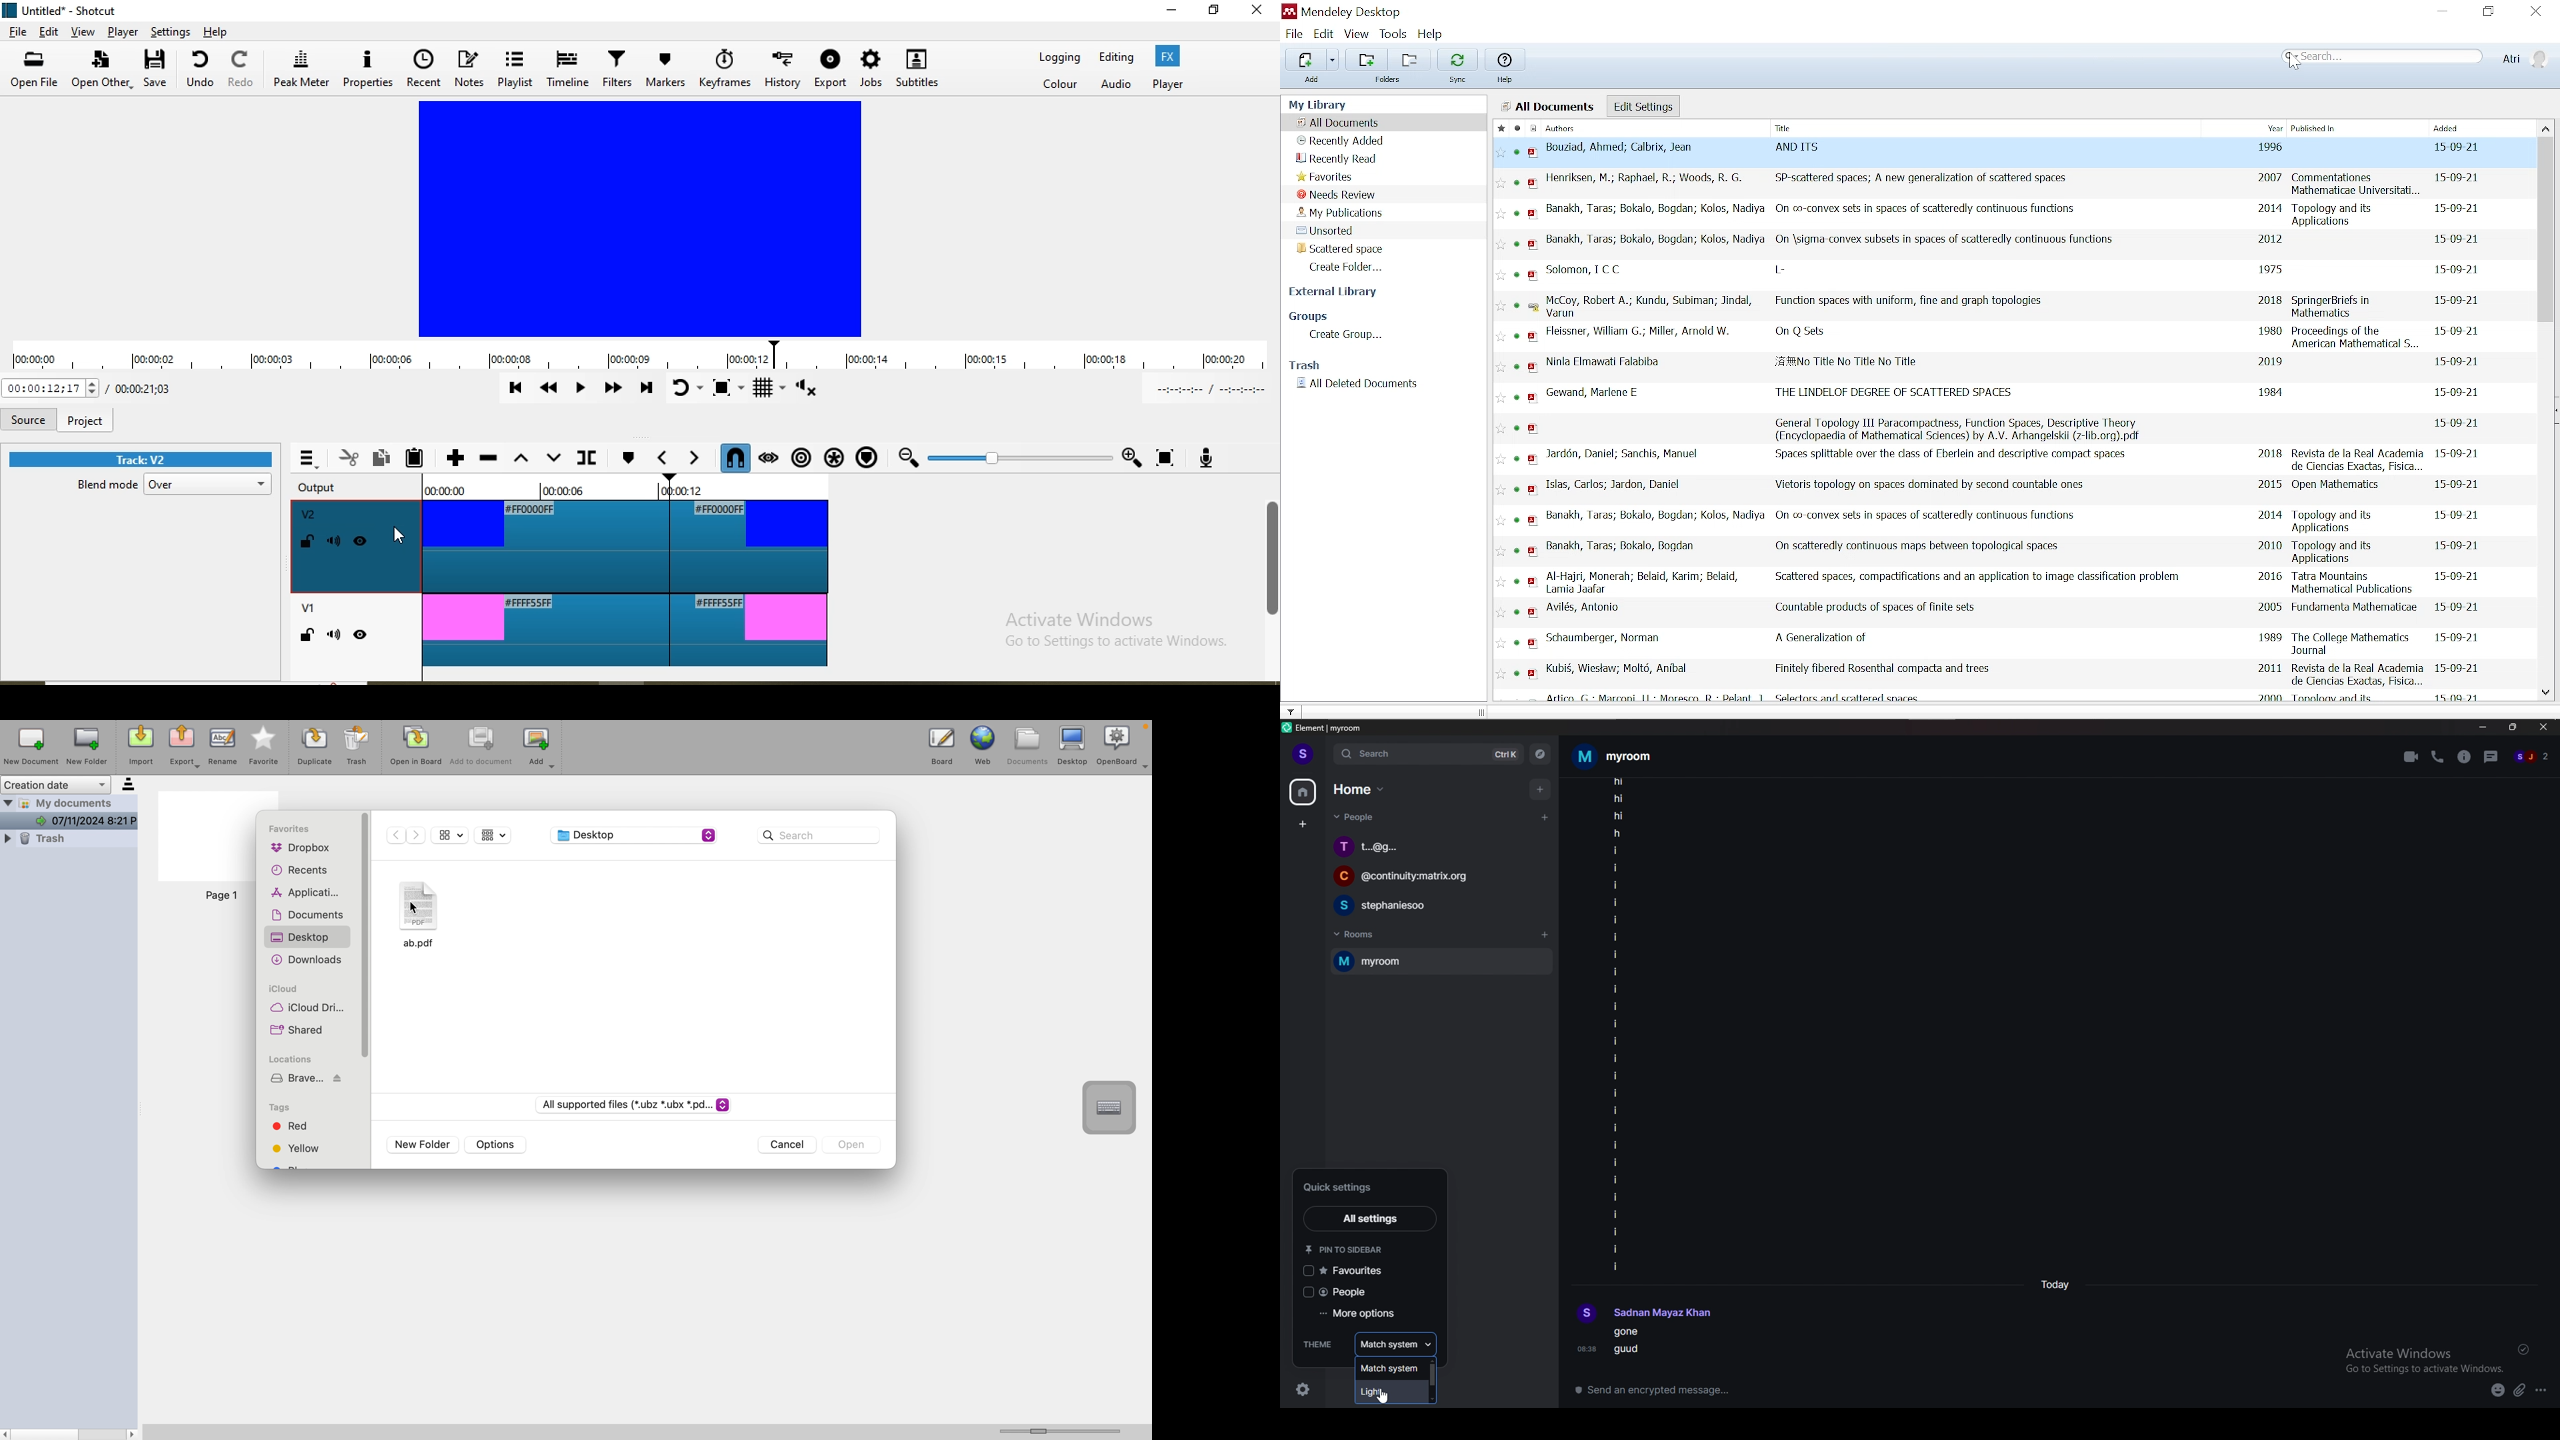 The height and width of the screenshot is (1456, 2576). I want to click on attachment, so click(2519, 1390).